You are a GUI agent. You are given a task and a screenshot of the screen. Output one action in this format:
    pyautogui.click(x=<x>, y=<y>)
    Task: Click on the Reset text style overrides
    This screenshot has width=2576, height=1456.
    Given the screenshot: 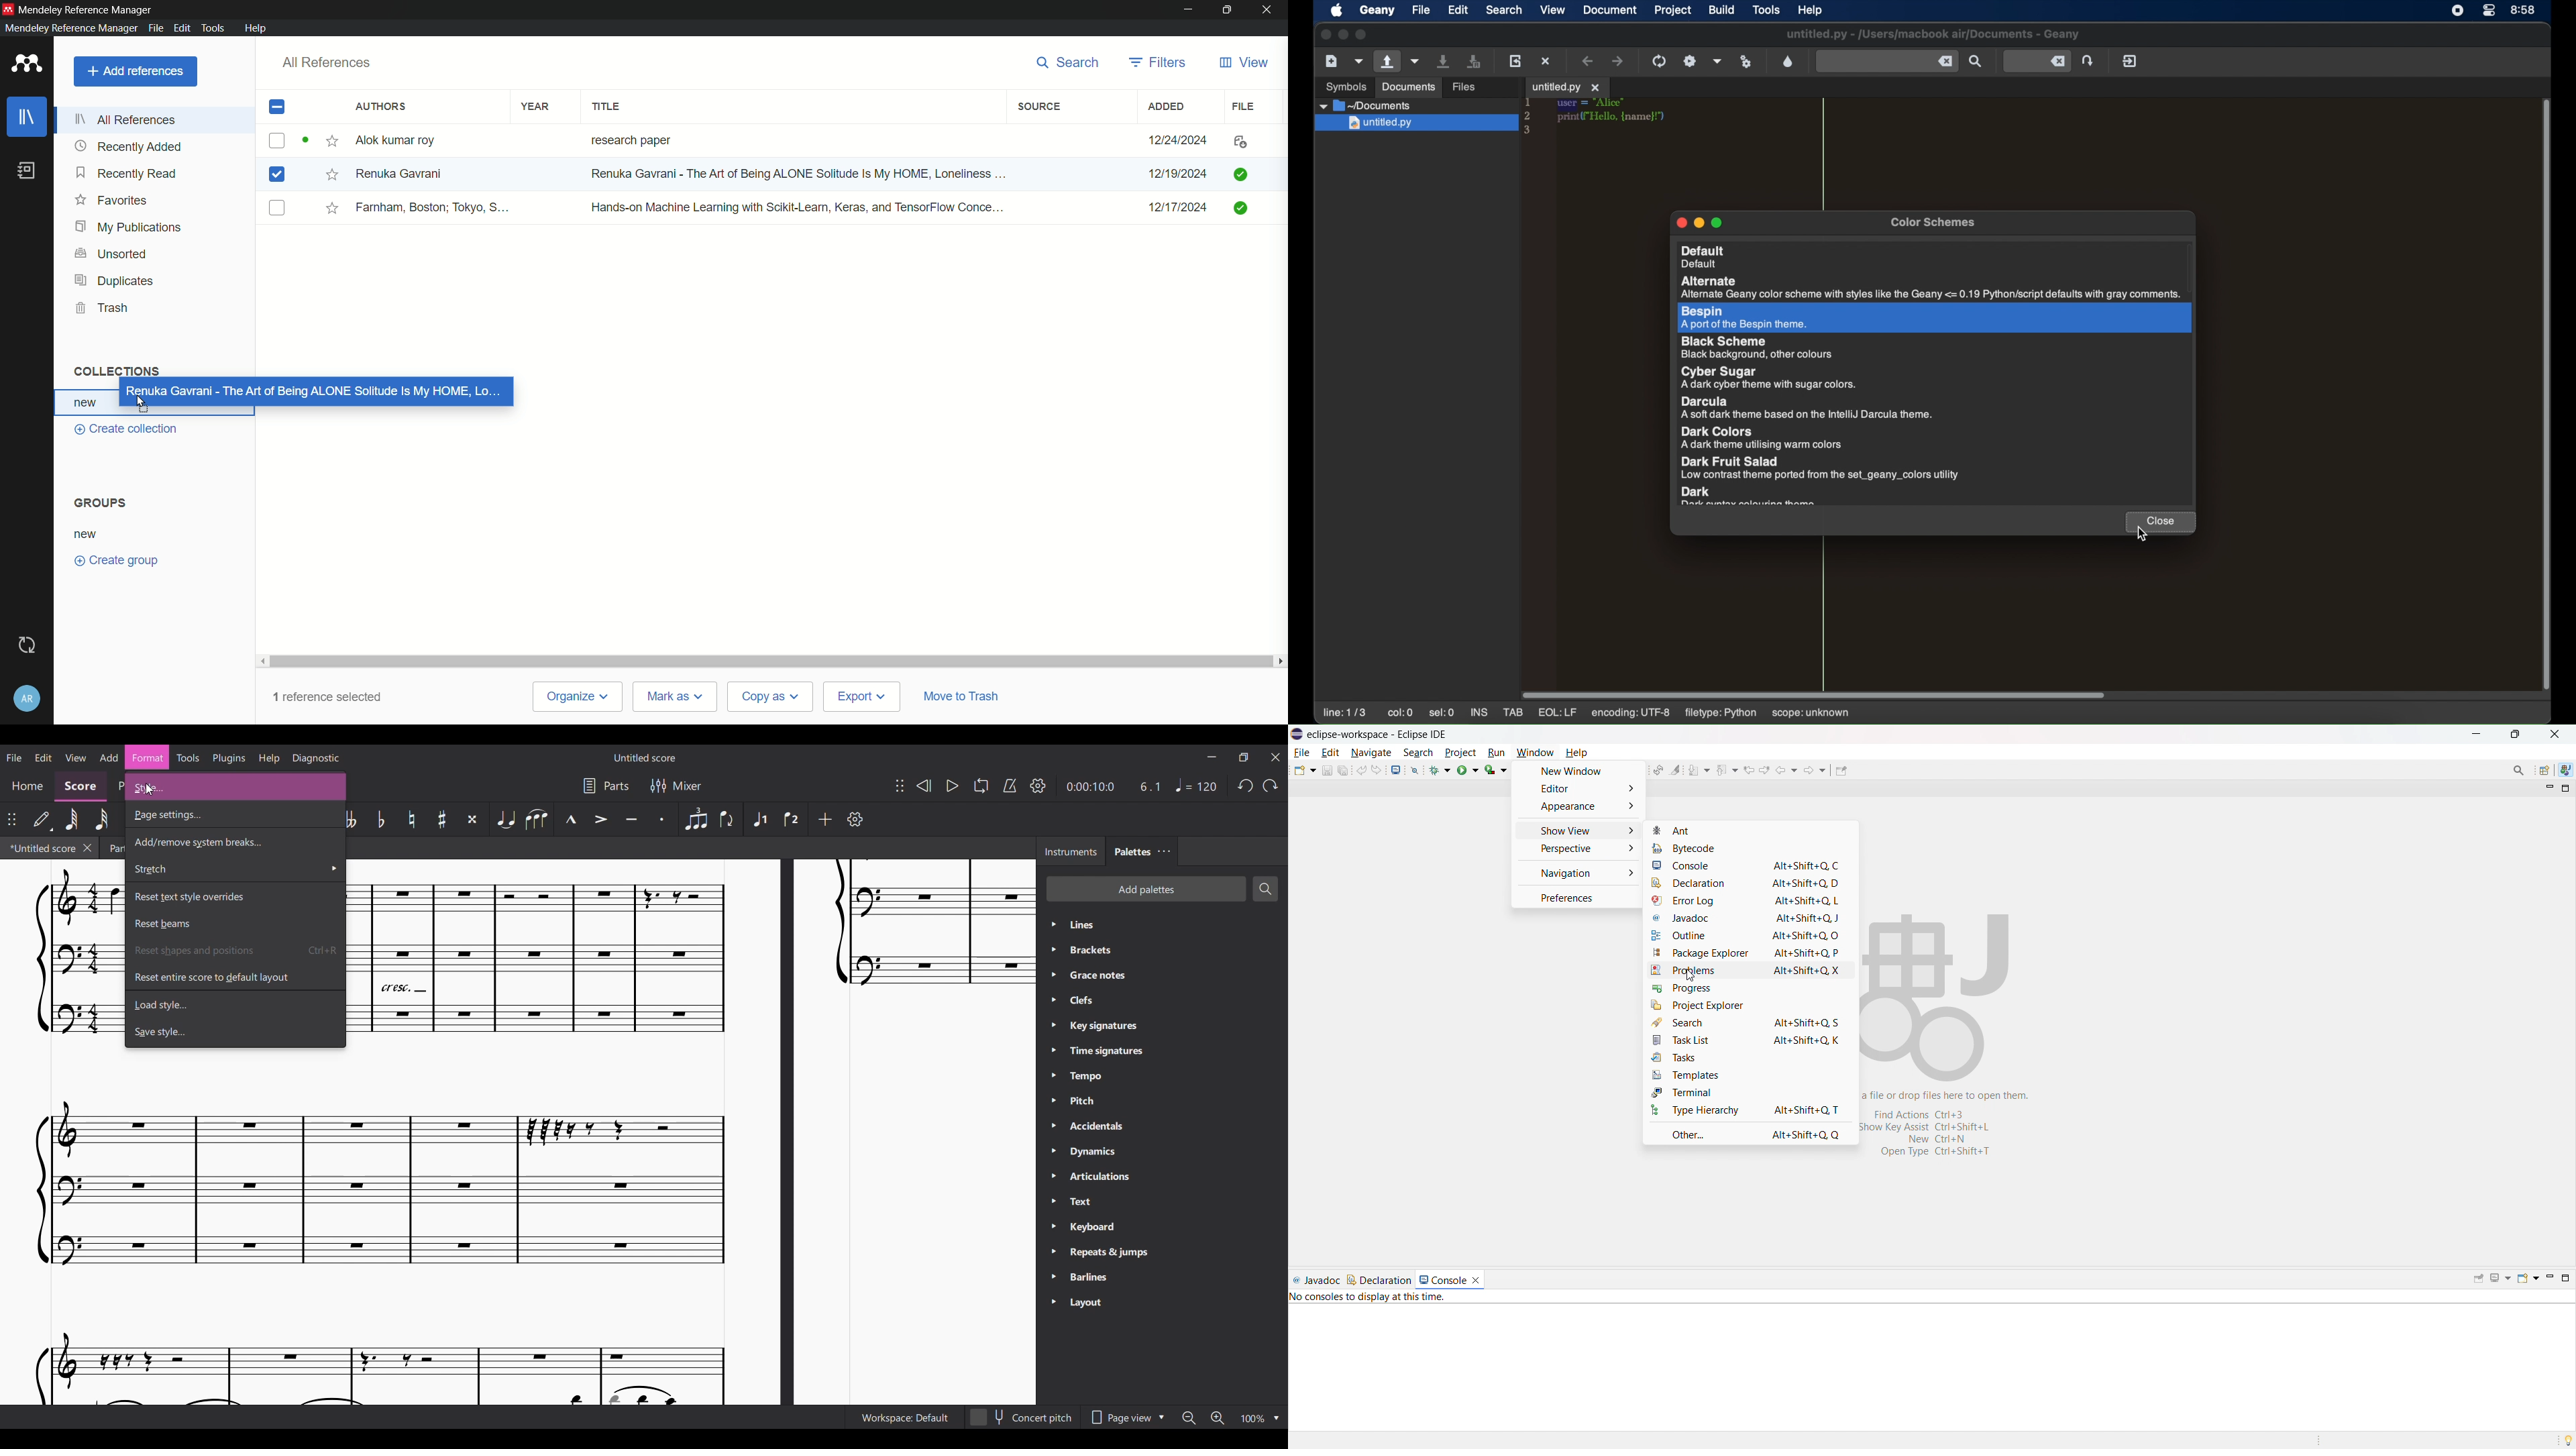 What is the action you would take?
    pyautogui.click(x=234, y=895)
    